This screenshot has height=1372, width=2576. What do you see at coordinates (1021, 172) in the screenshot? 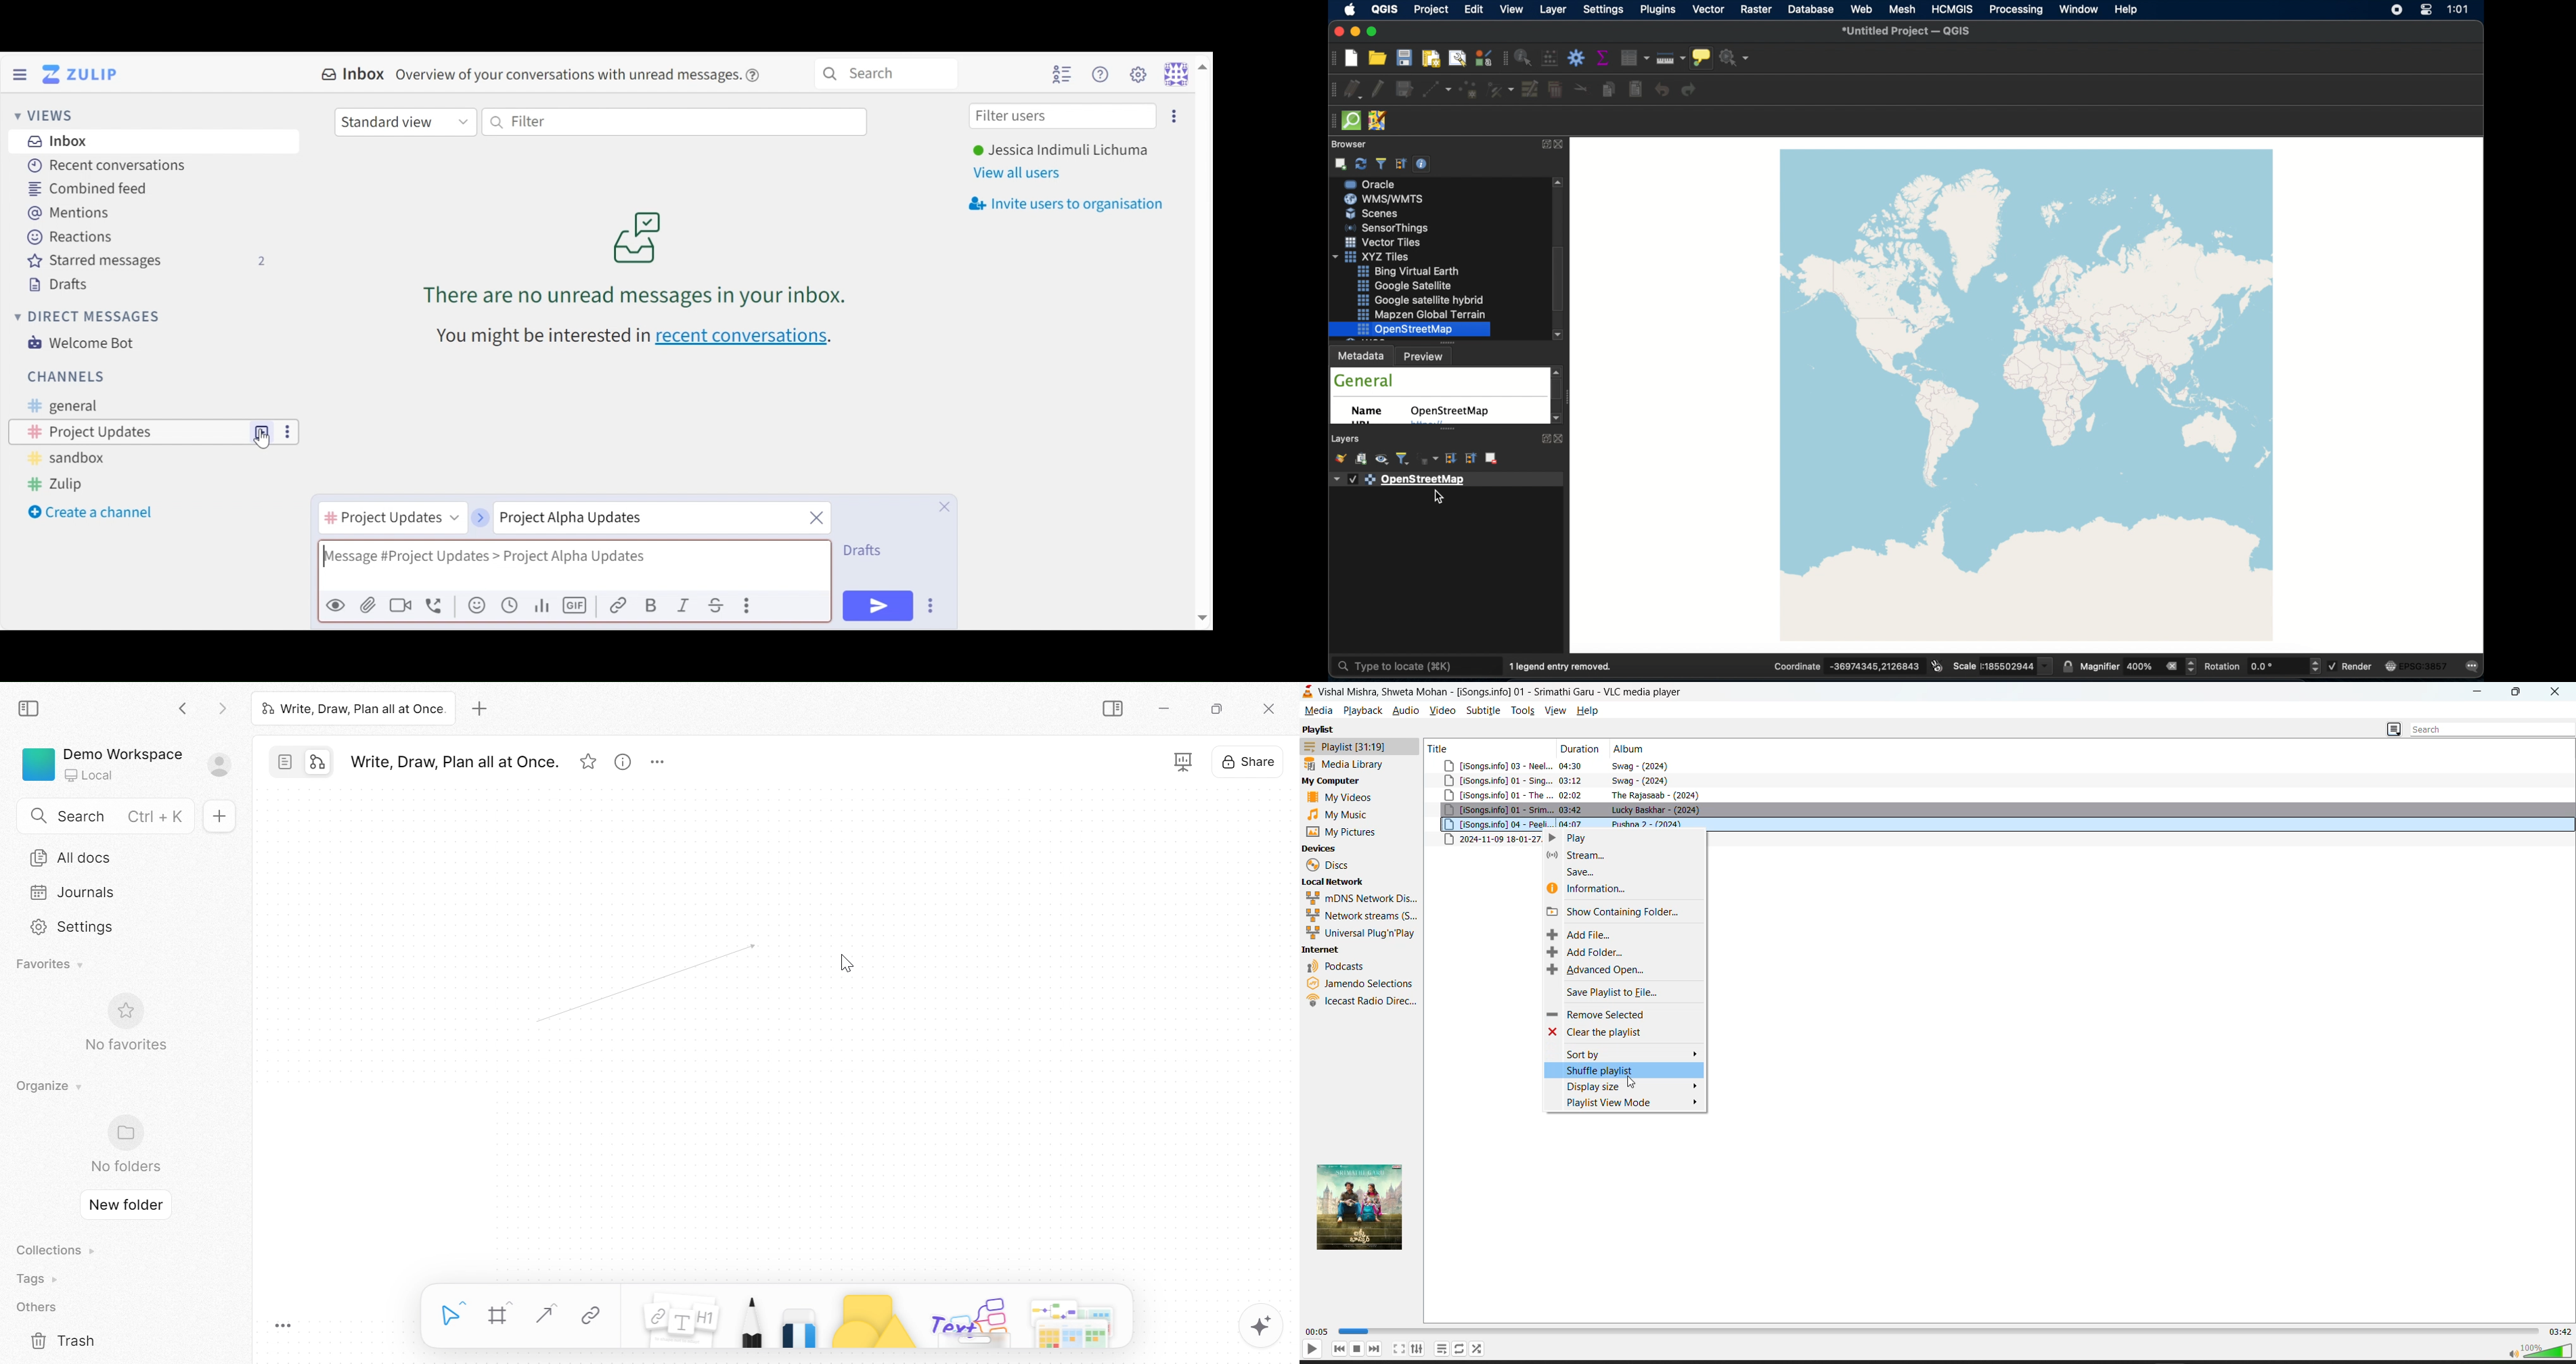
I see `View all users` at bounding box center [1021, 172].